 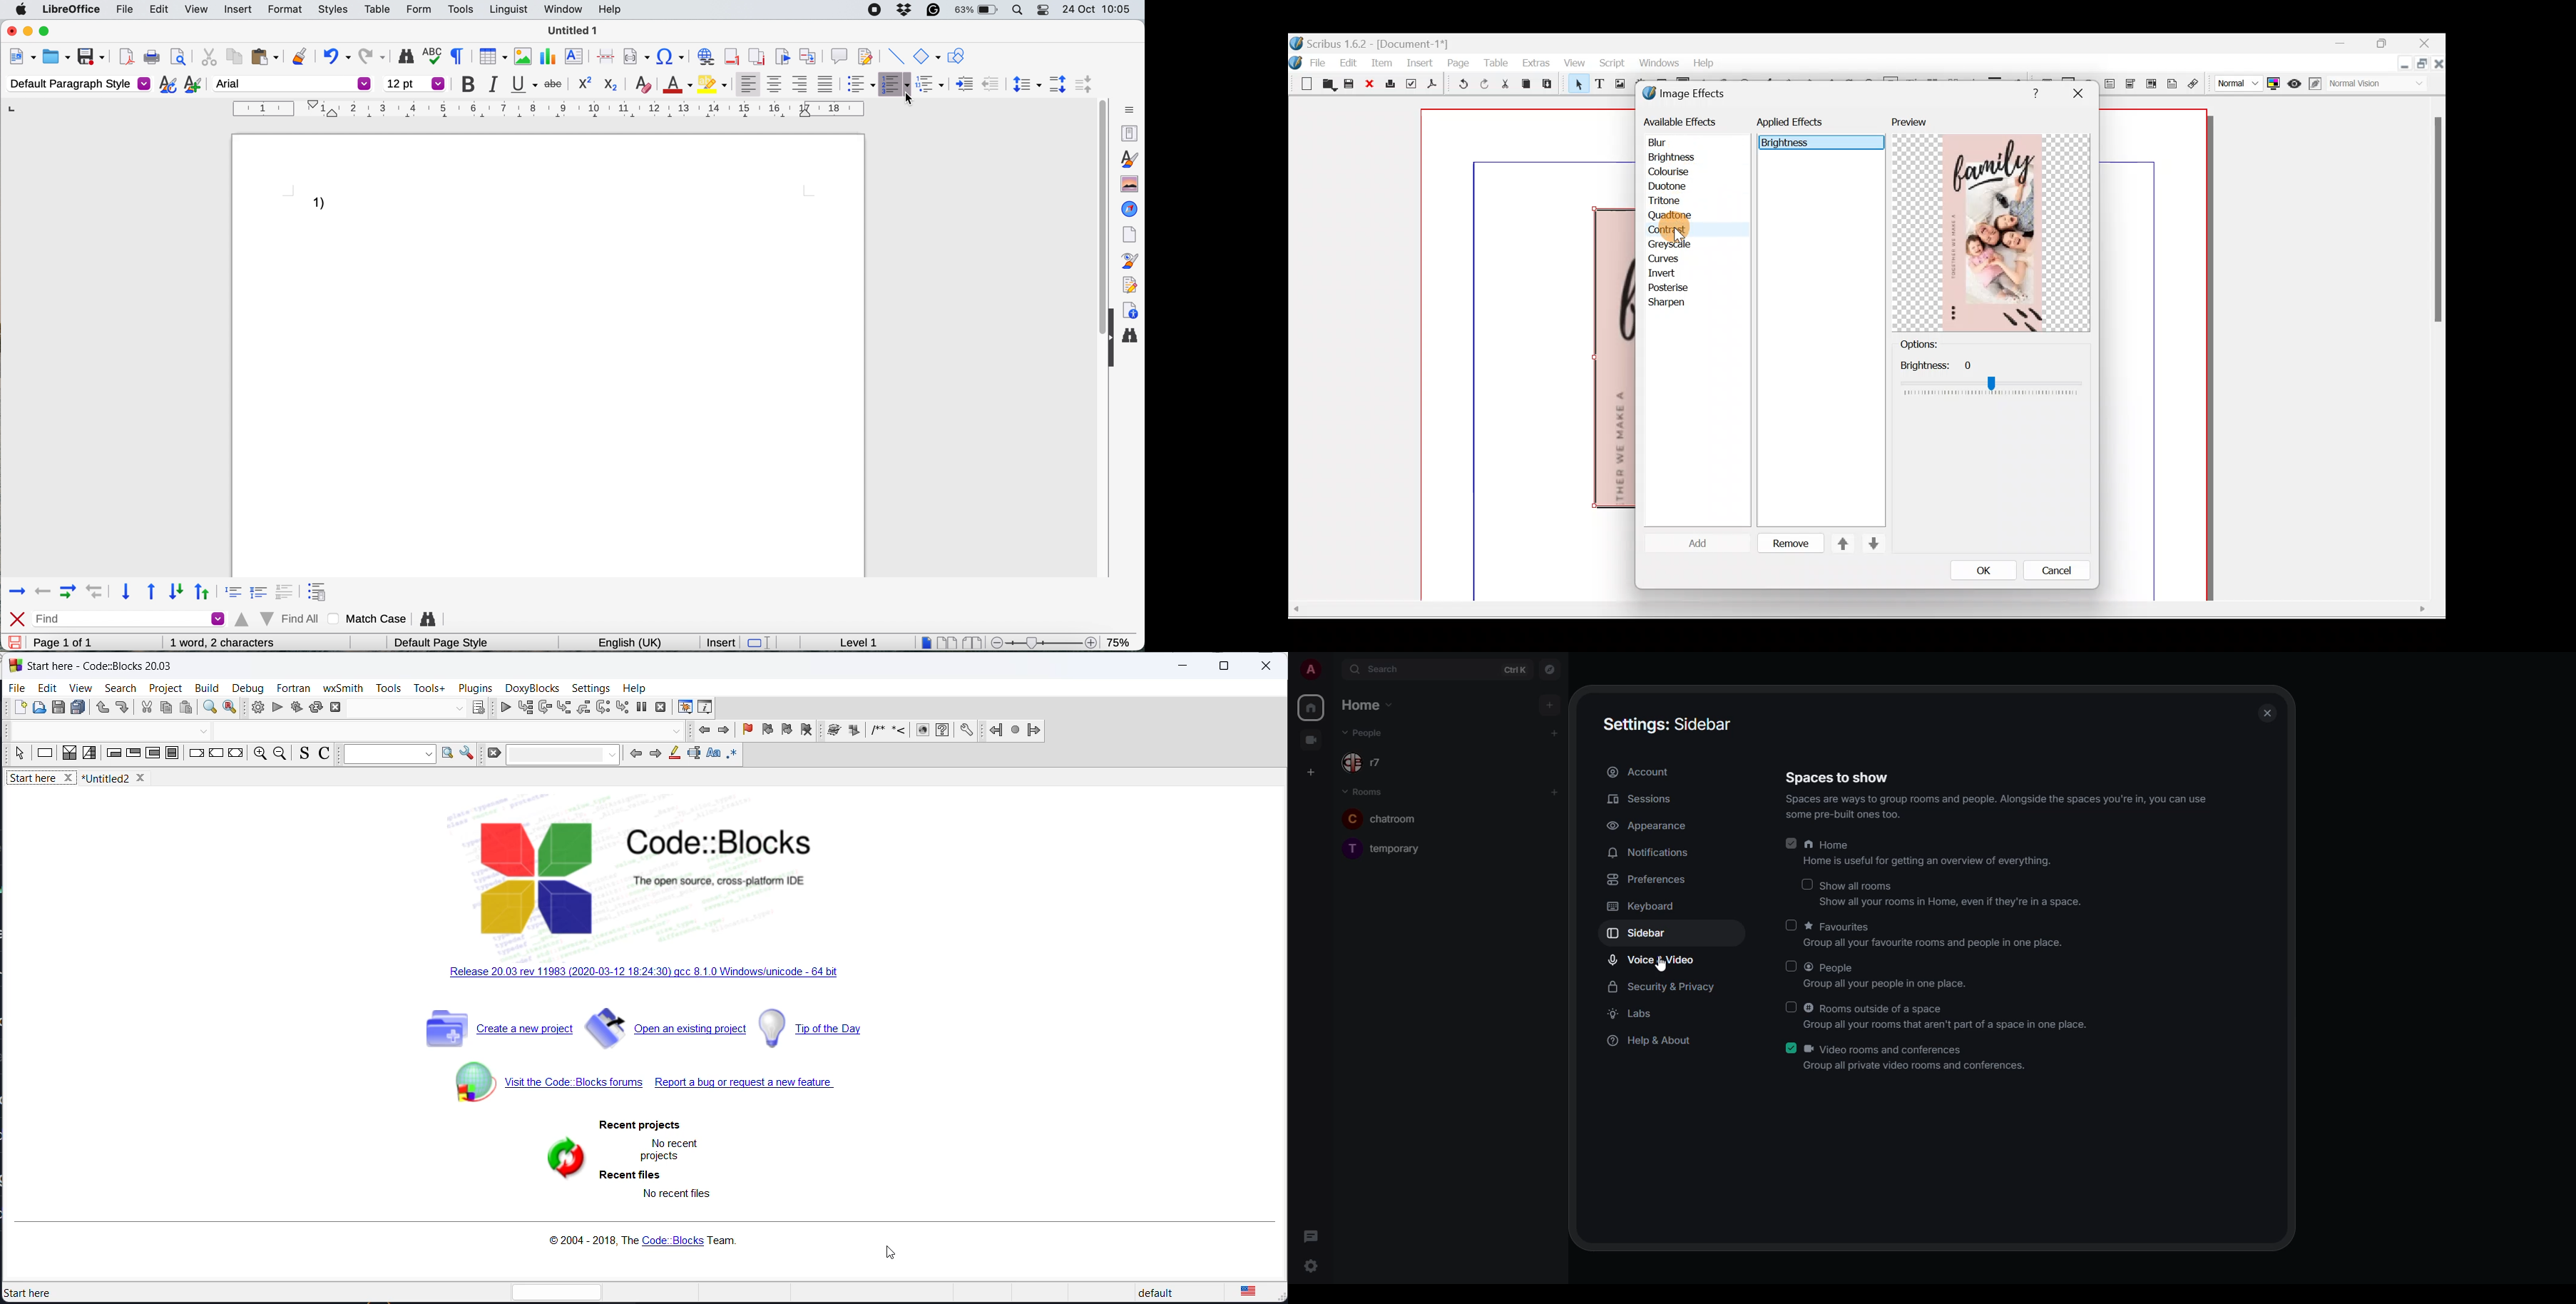 I want to click on plugins, so click(x=476, y=688).